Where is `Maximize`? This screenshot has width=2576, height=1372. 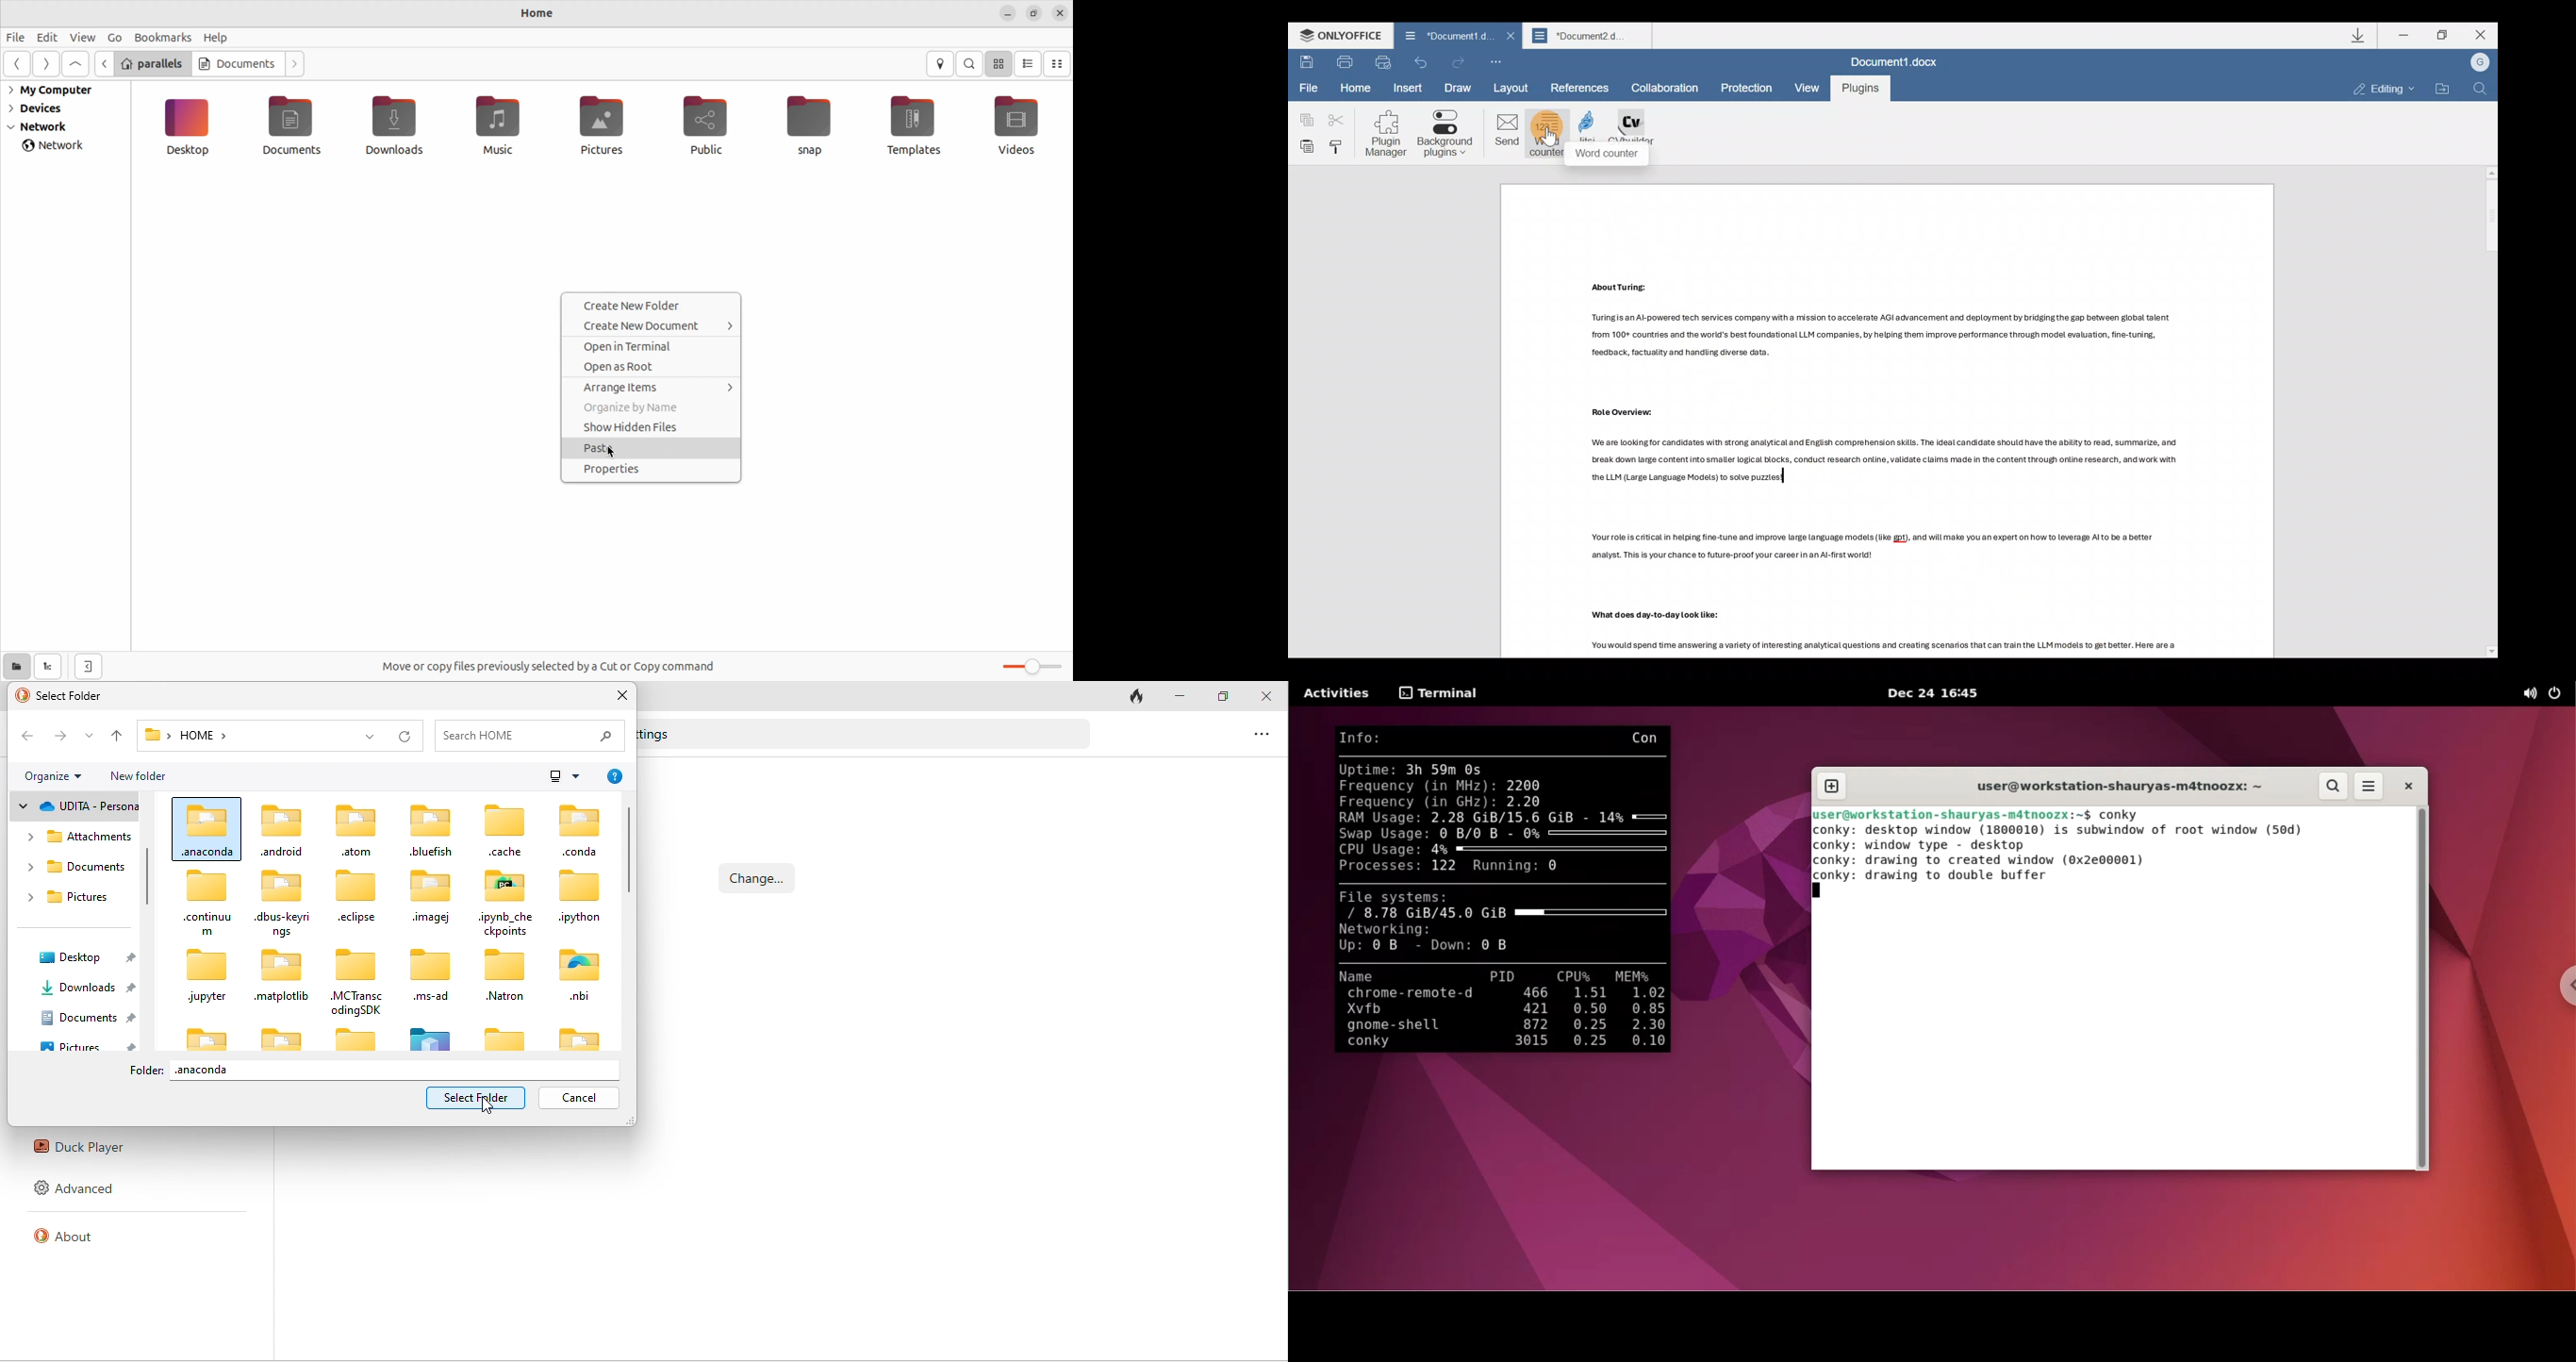
Maximize is located at coordinates (2444, 39).